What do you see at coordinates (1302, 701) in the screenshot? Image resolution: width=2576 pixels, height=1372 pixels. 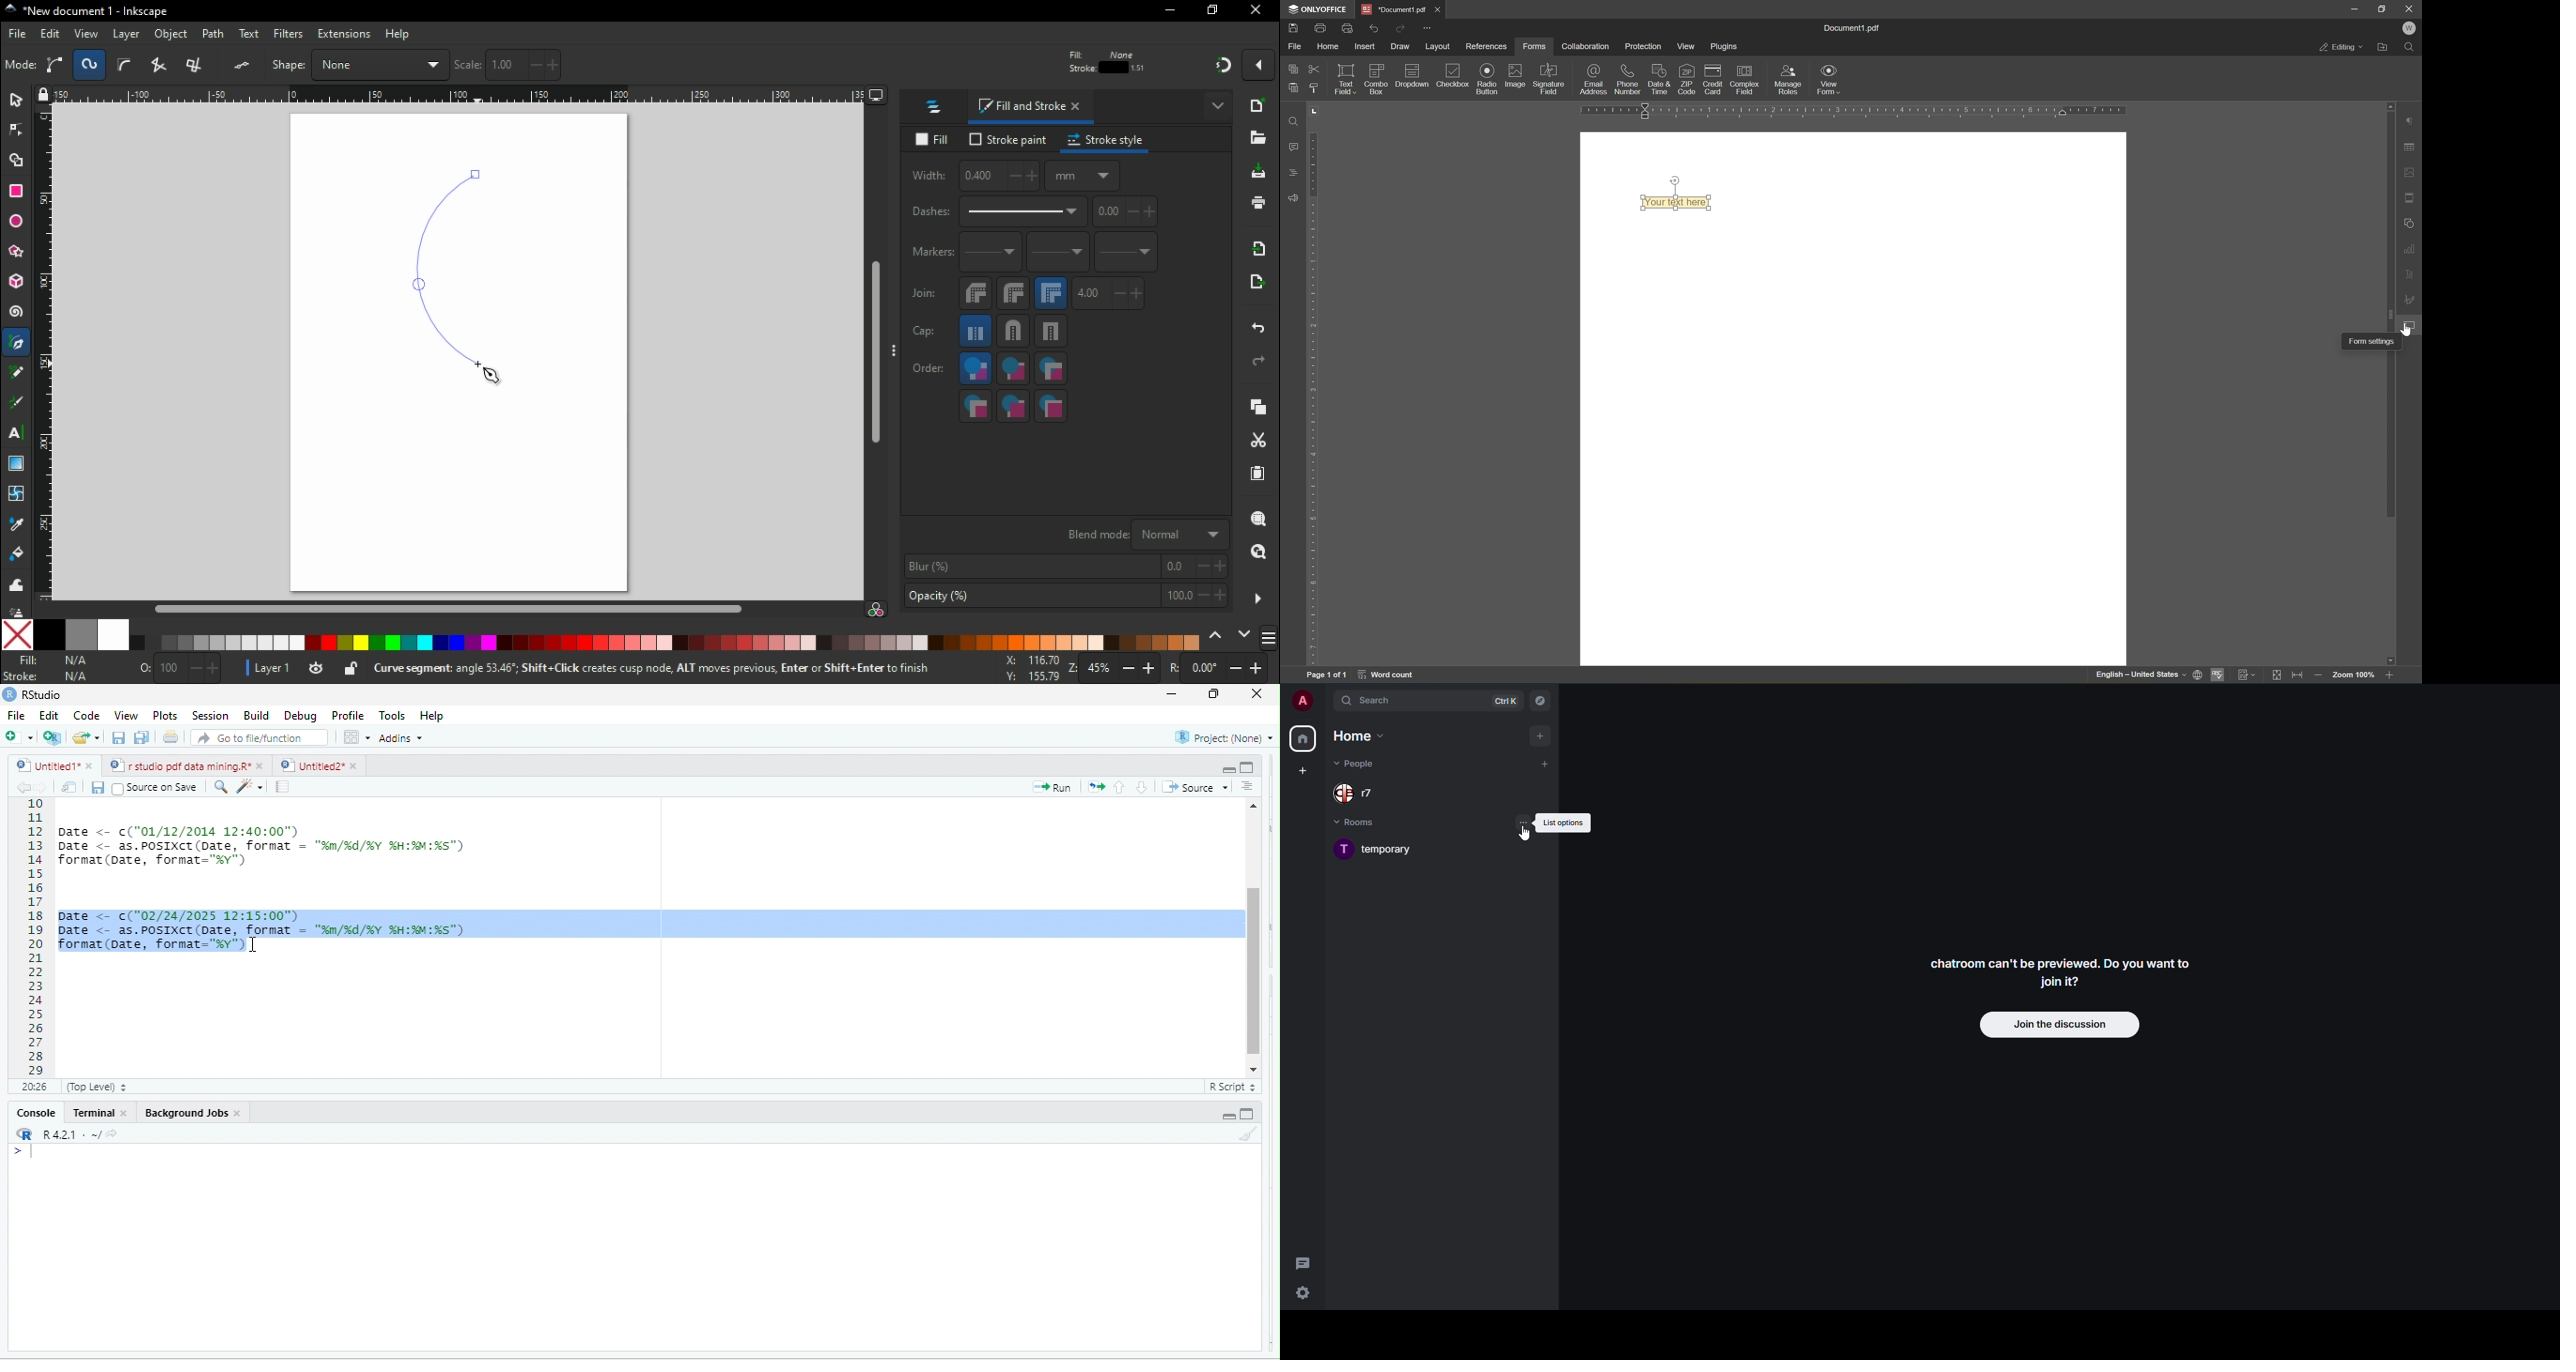 I see `profile` at bounding box center [1302, 701].